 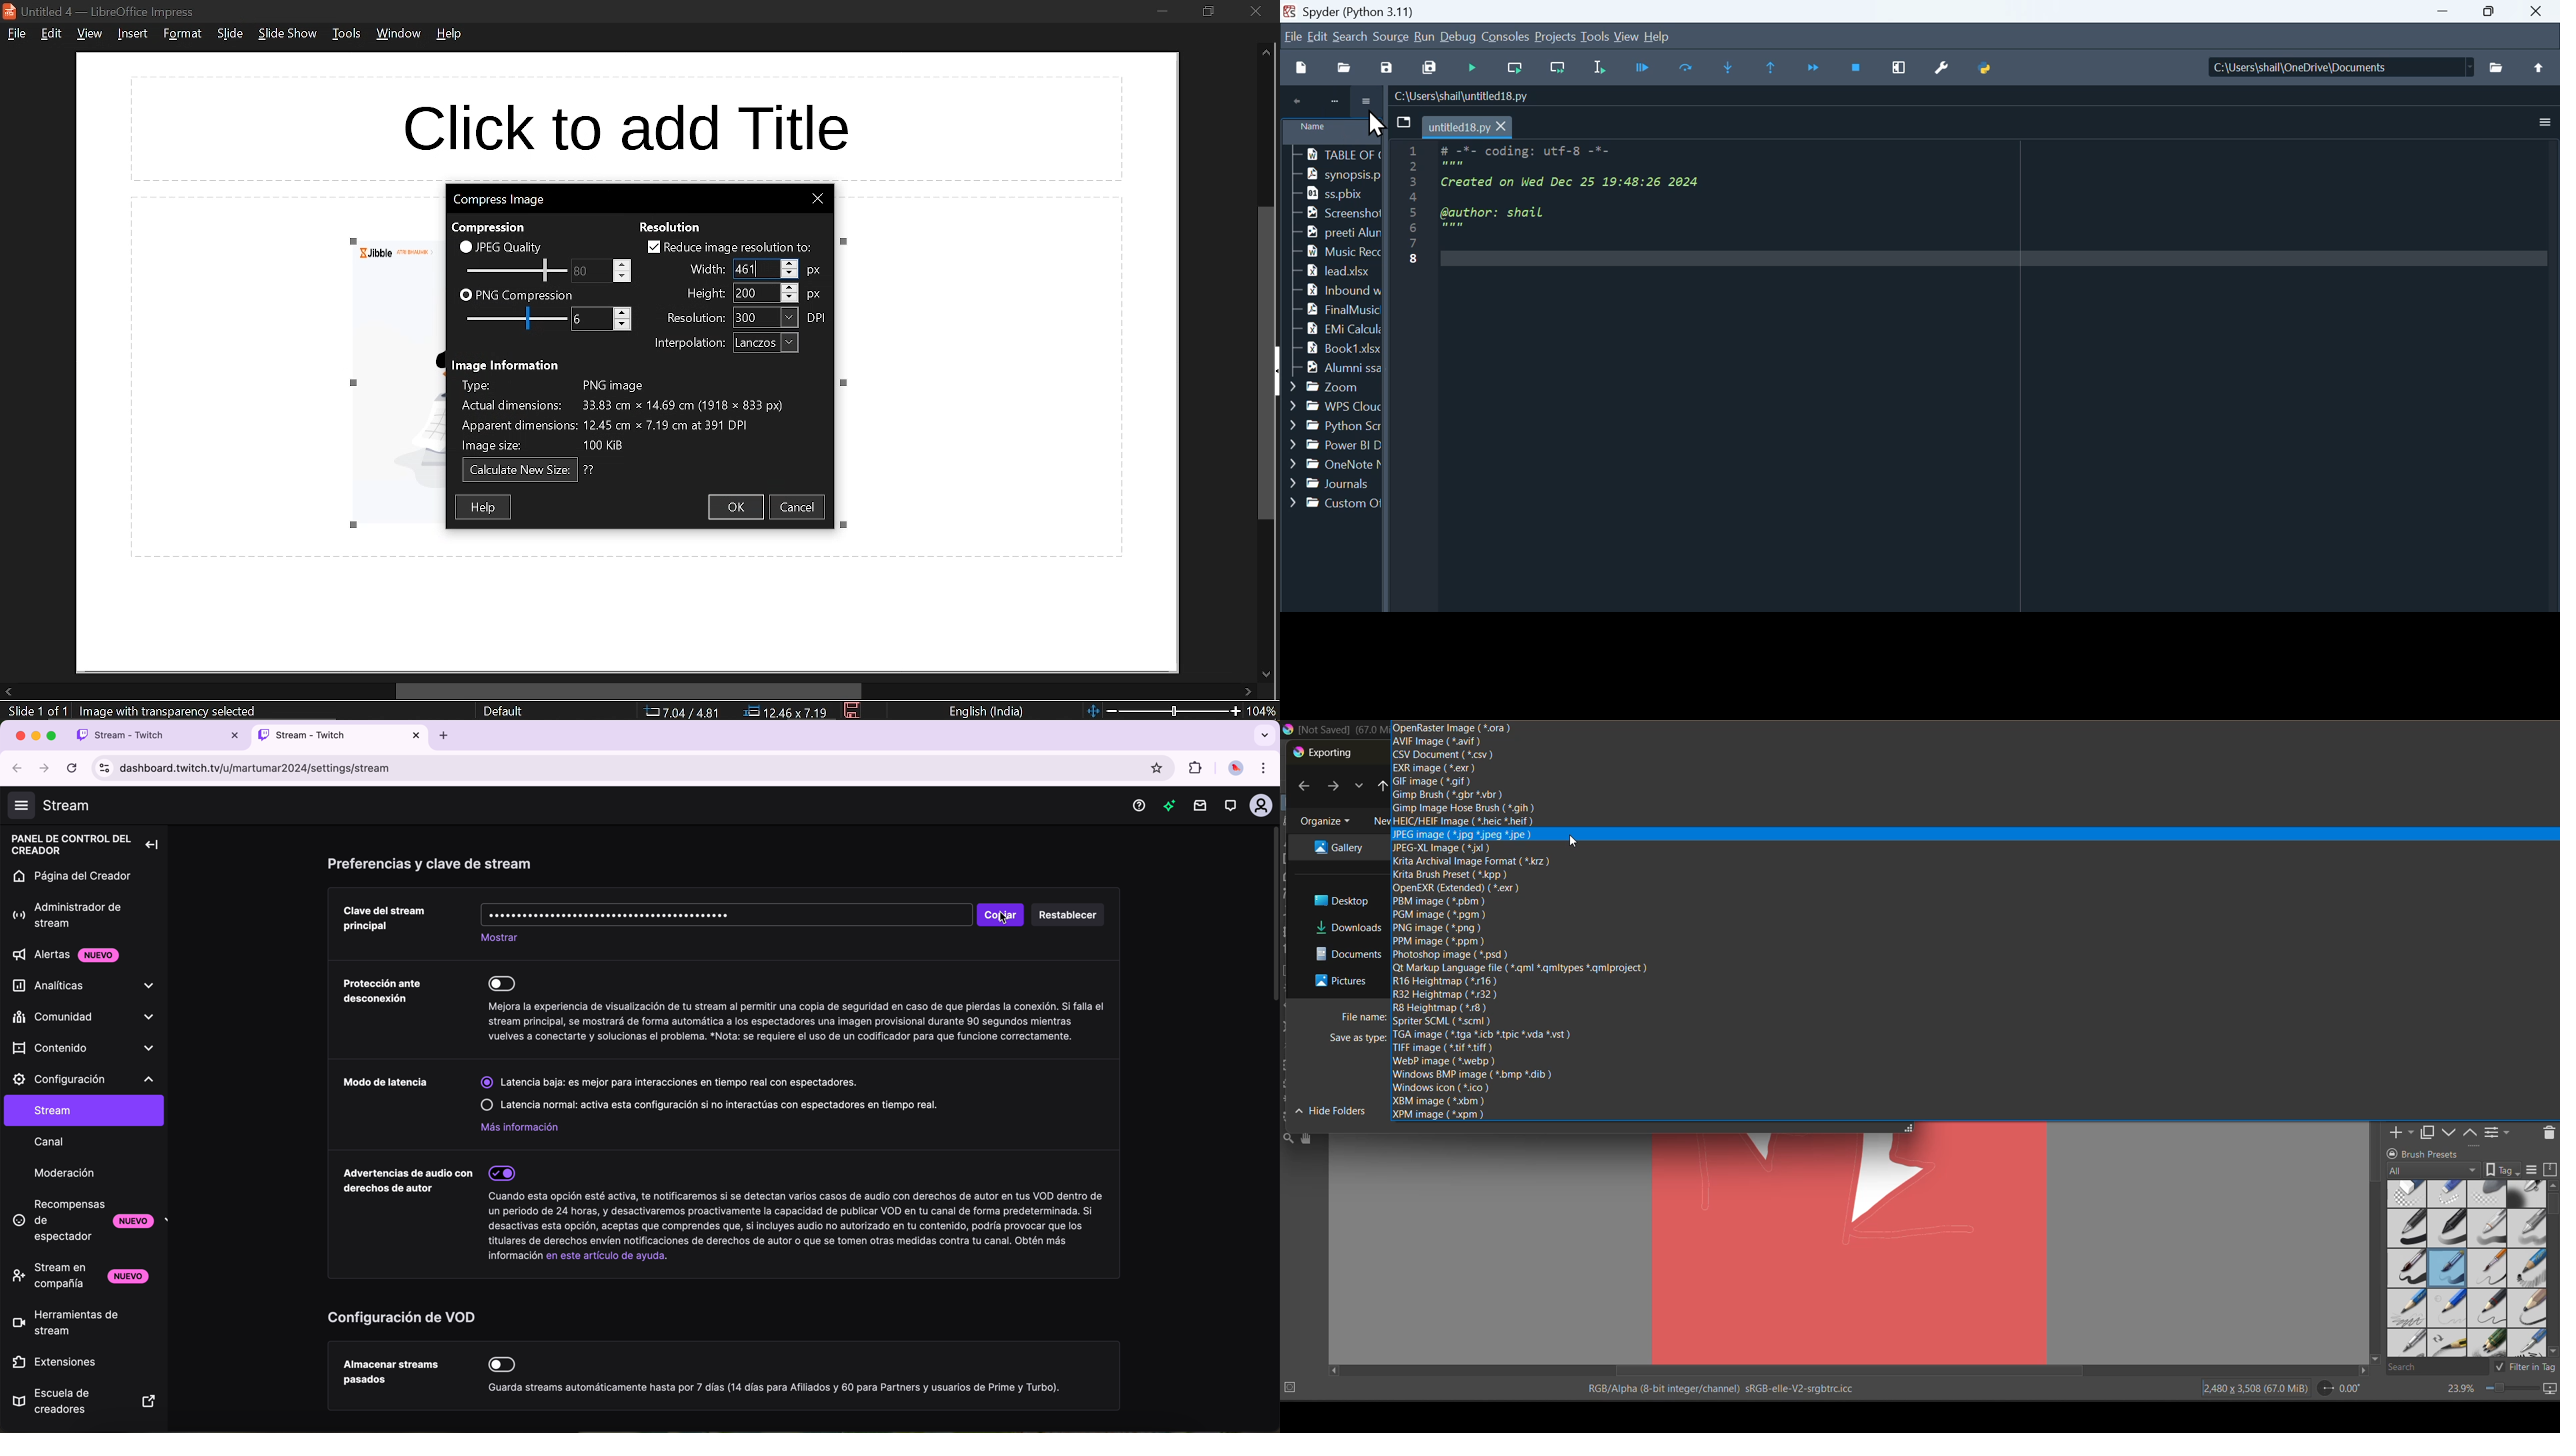 I want to click on Inbound w.., so click(x=1331, y=290).